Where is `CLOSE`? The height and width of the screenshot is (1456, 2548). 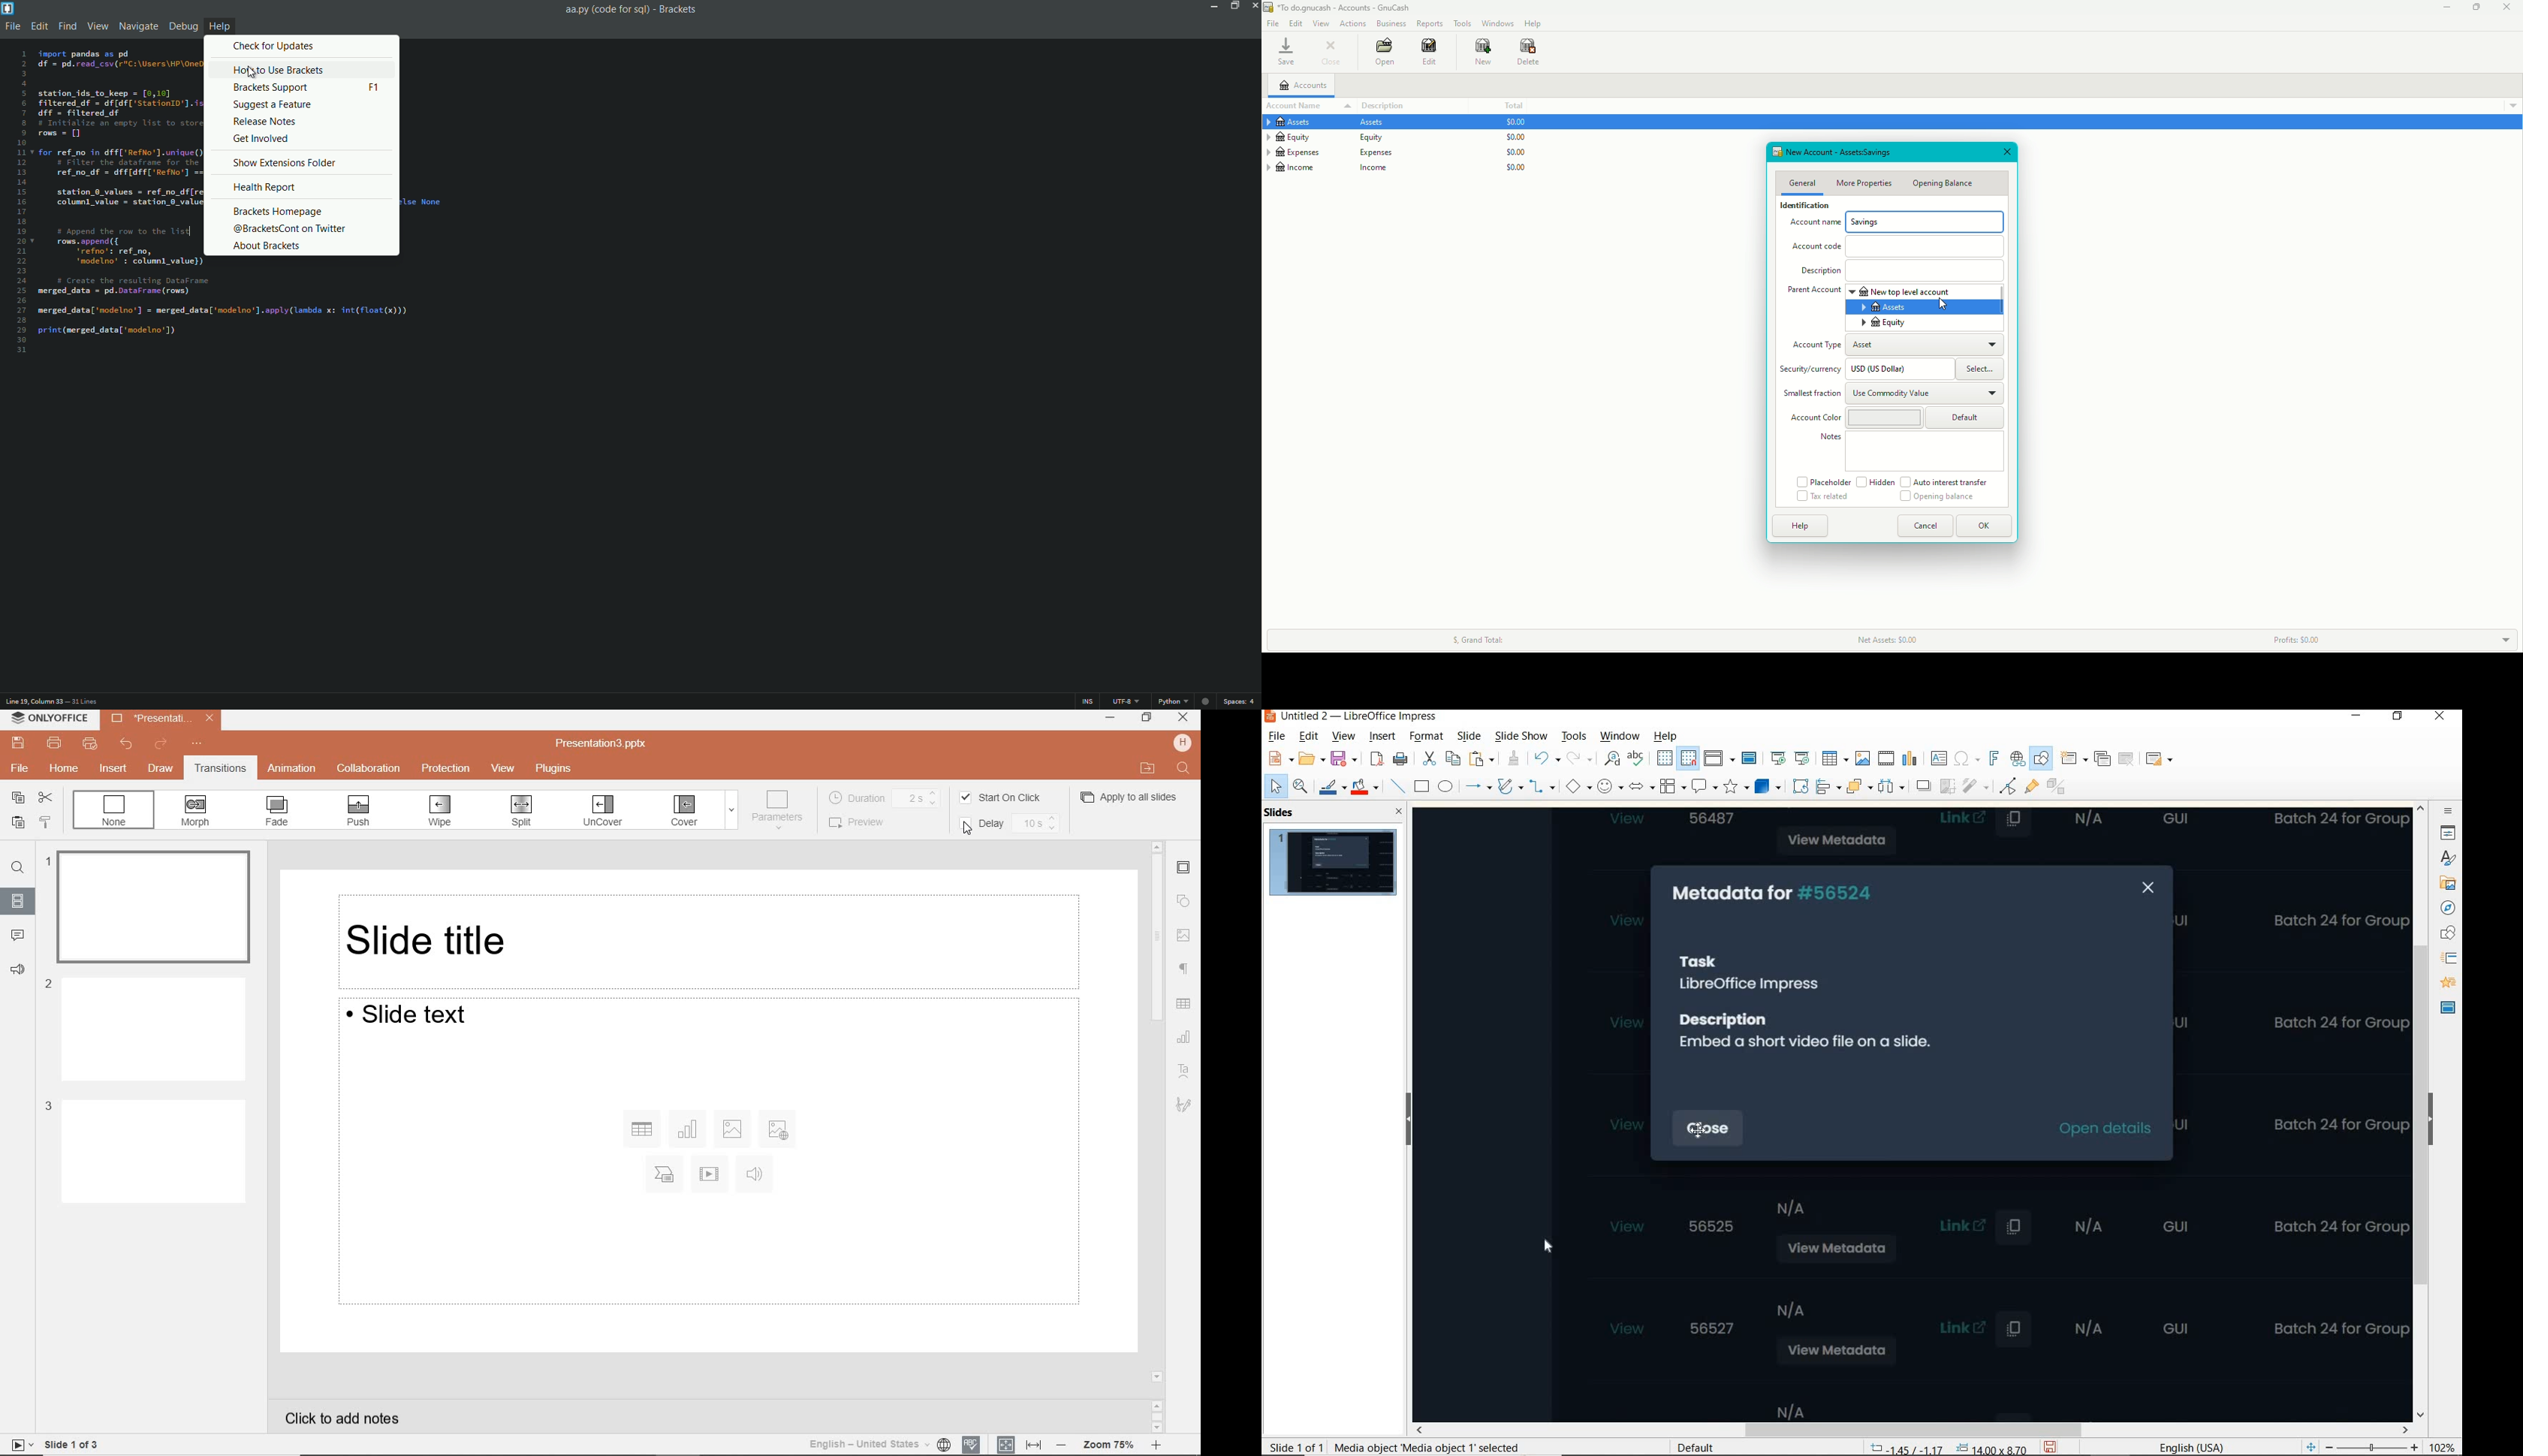
CLOSE is located at coordinates (1399, 812).